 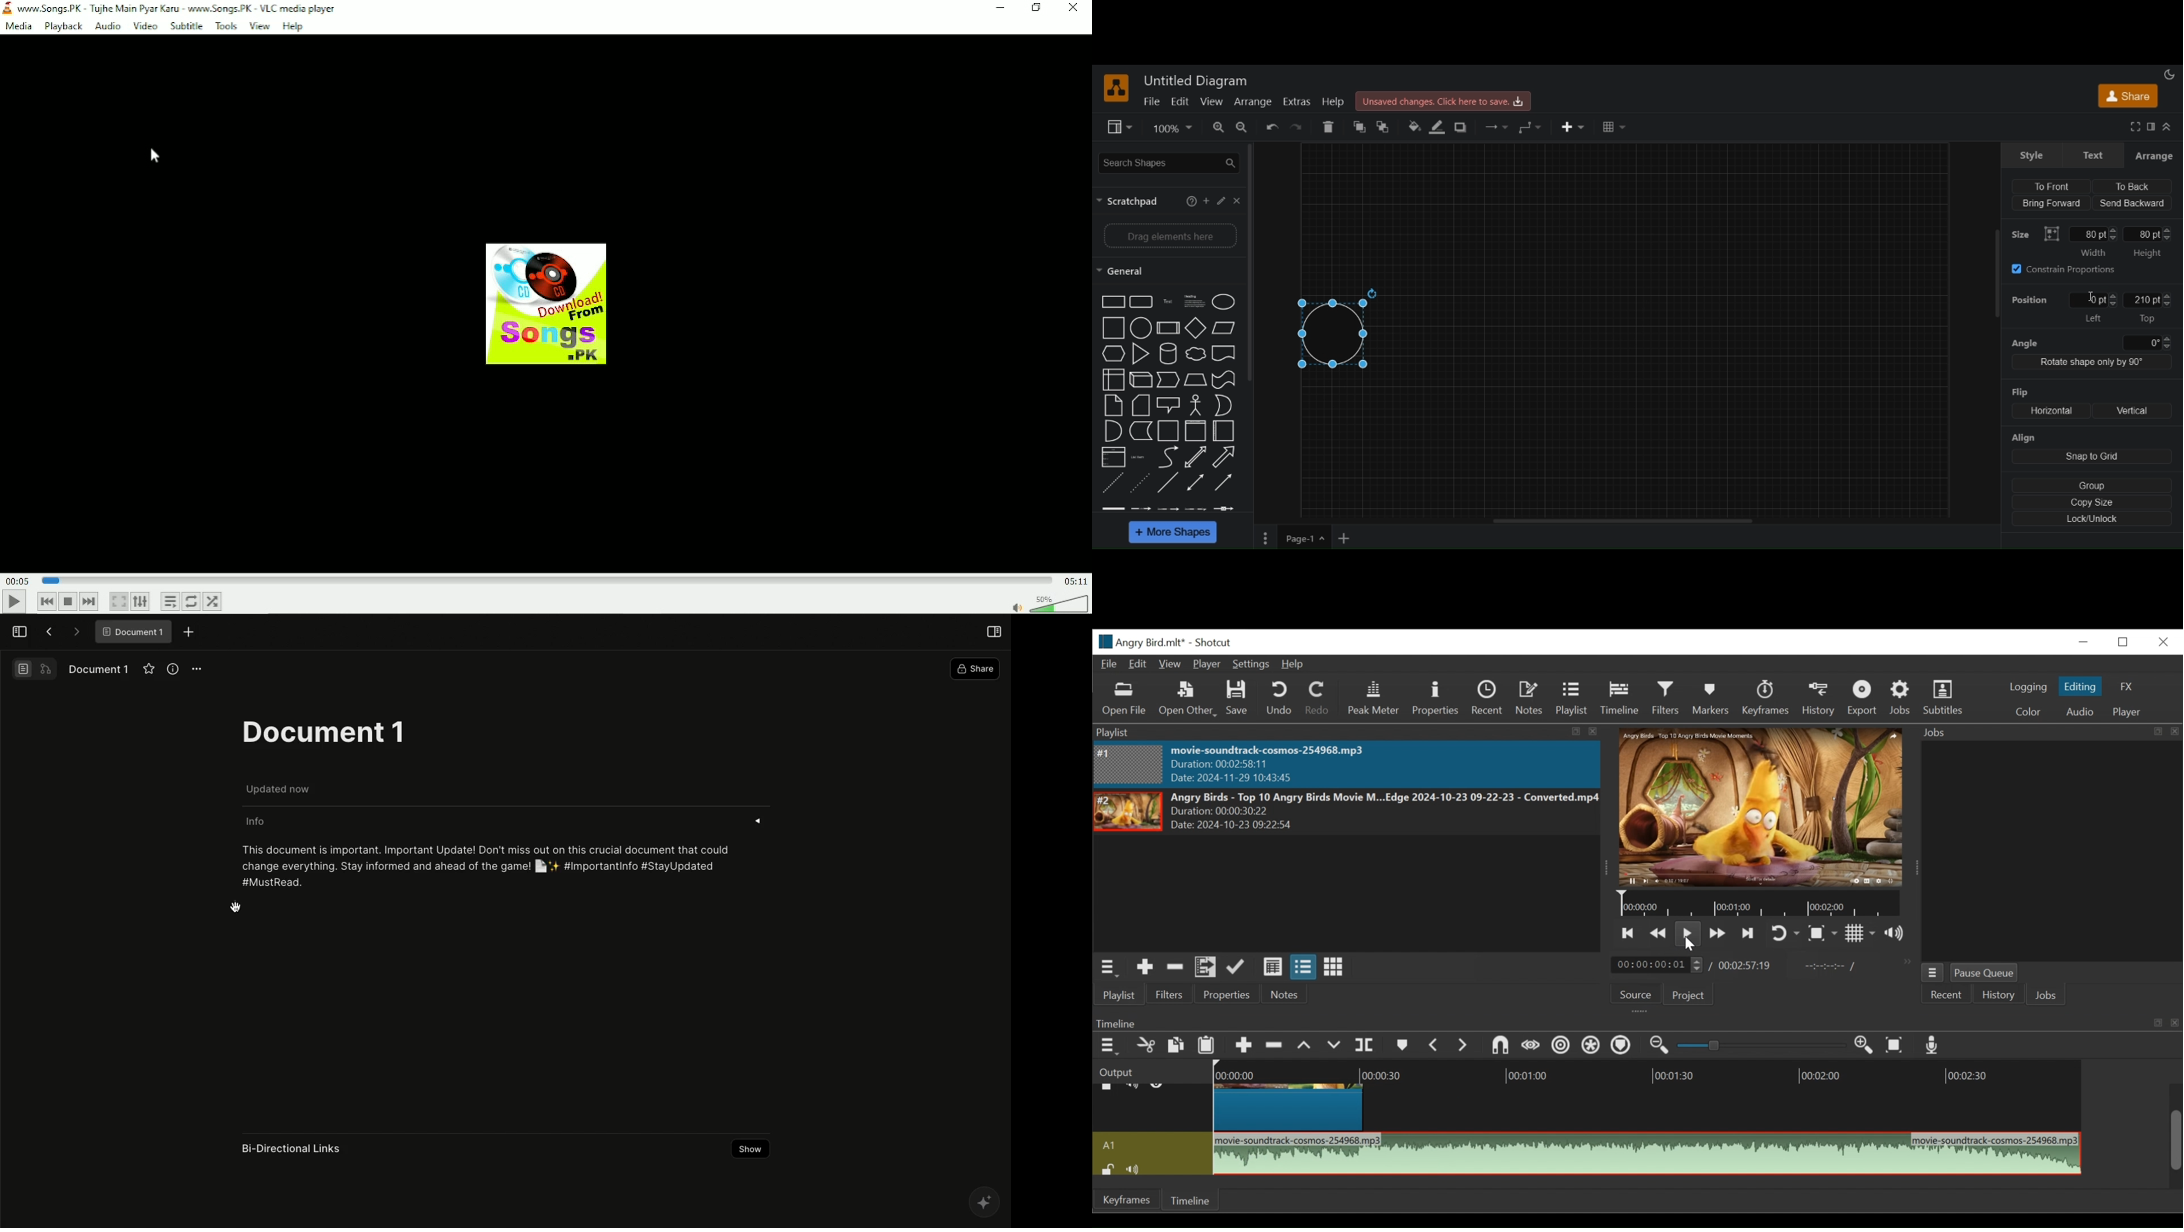 What do you see at coordinates (91, 602) in the screenshot?
I see `Next` at bounding box center [91, 602].